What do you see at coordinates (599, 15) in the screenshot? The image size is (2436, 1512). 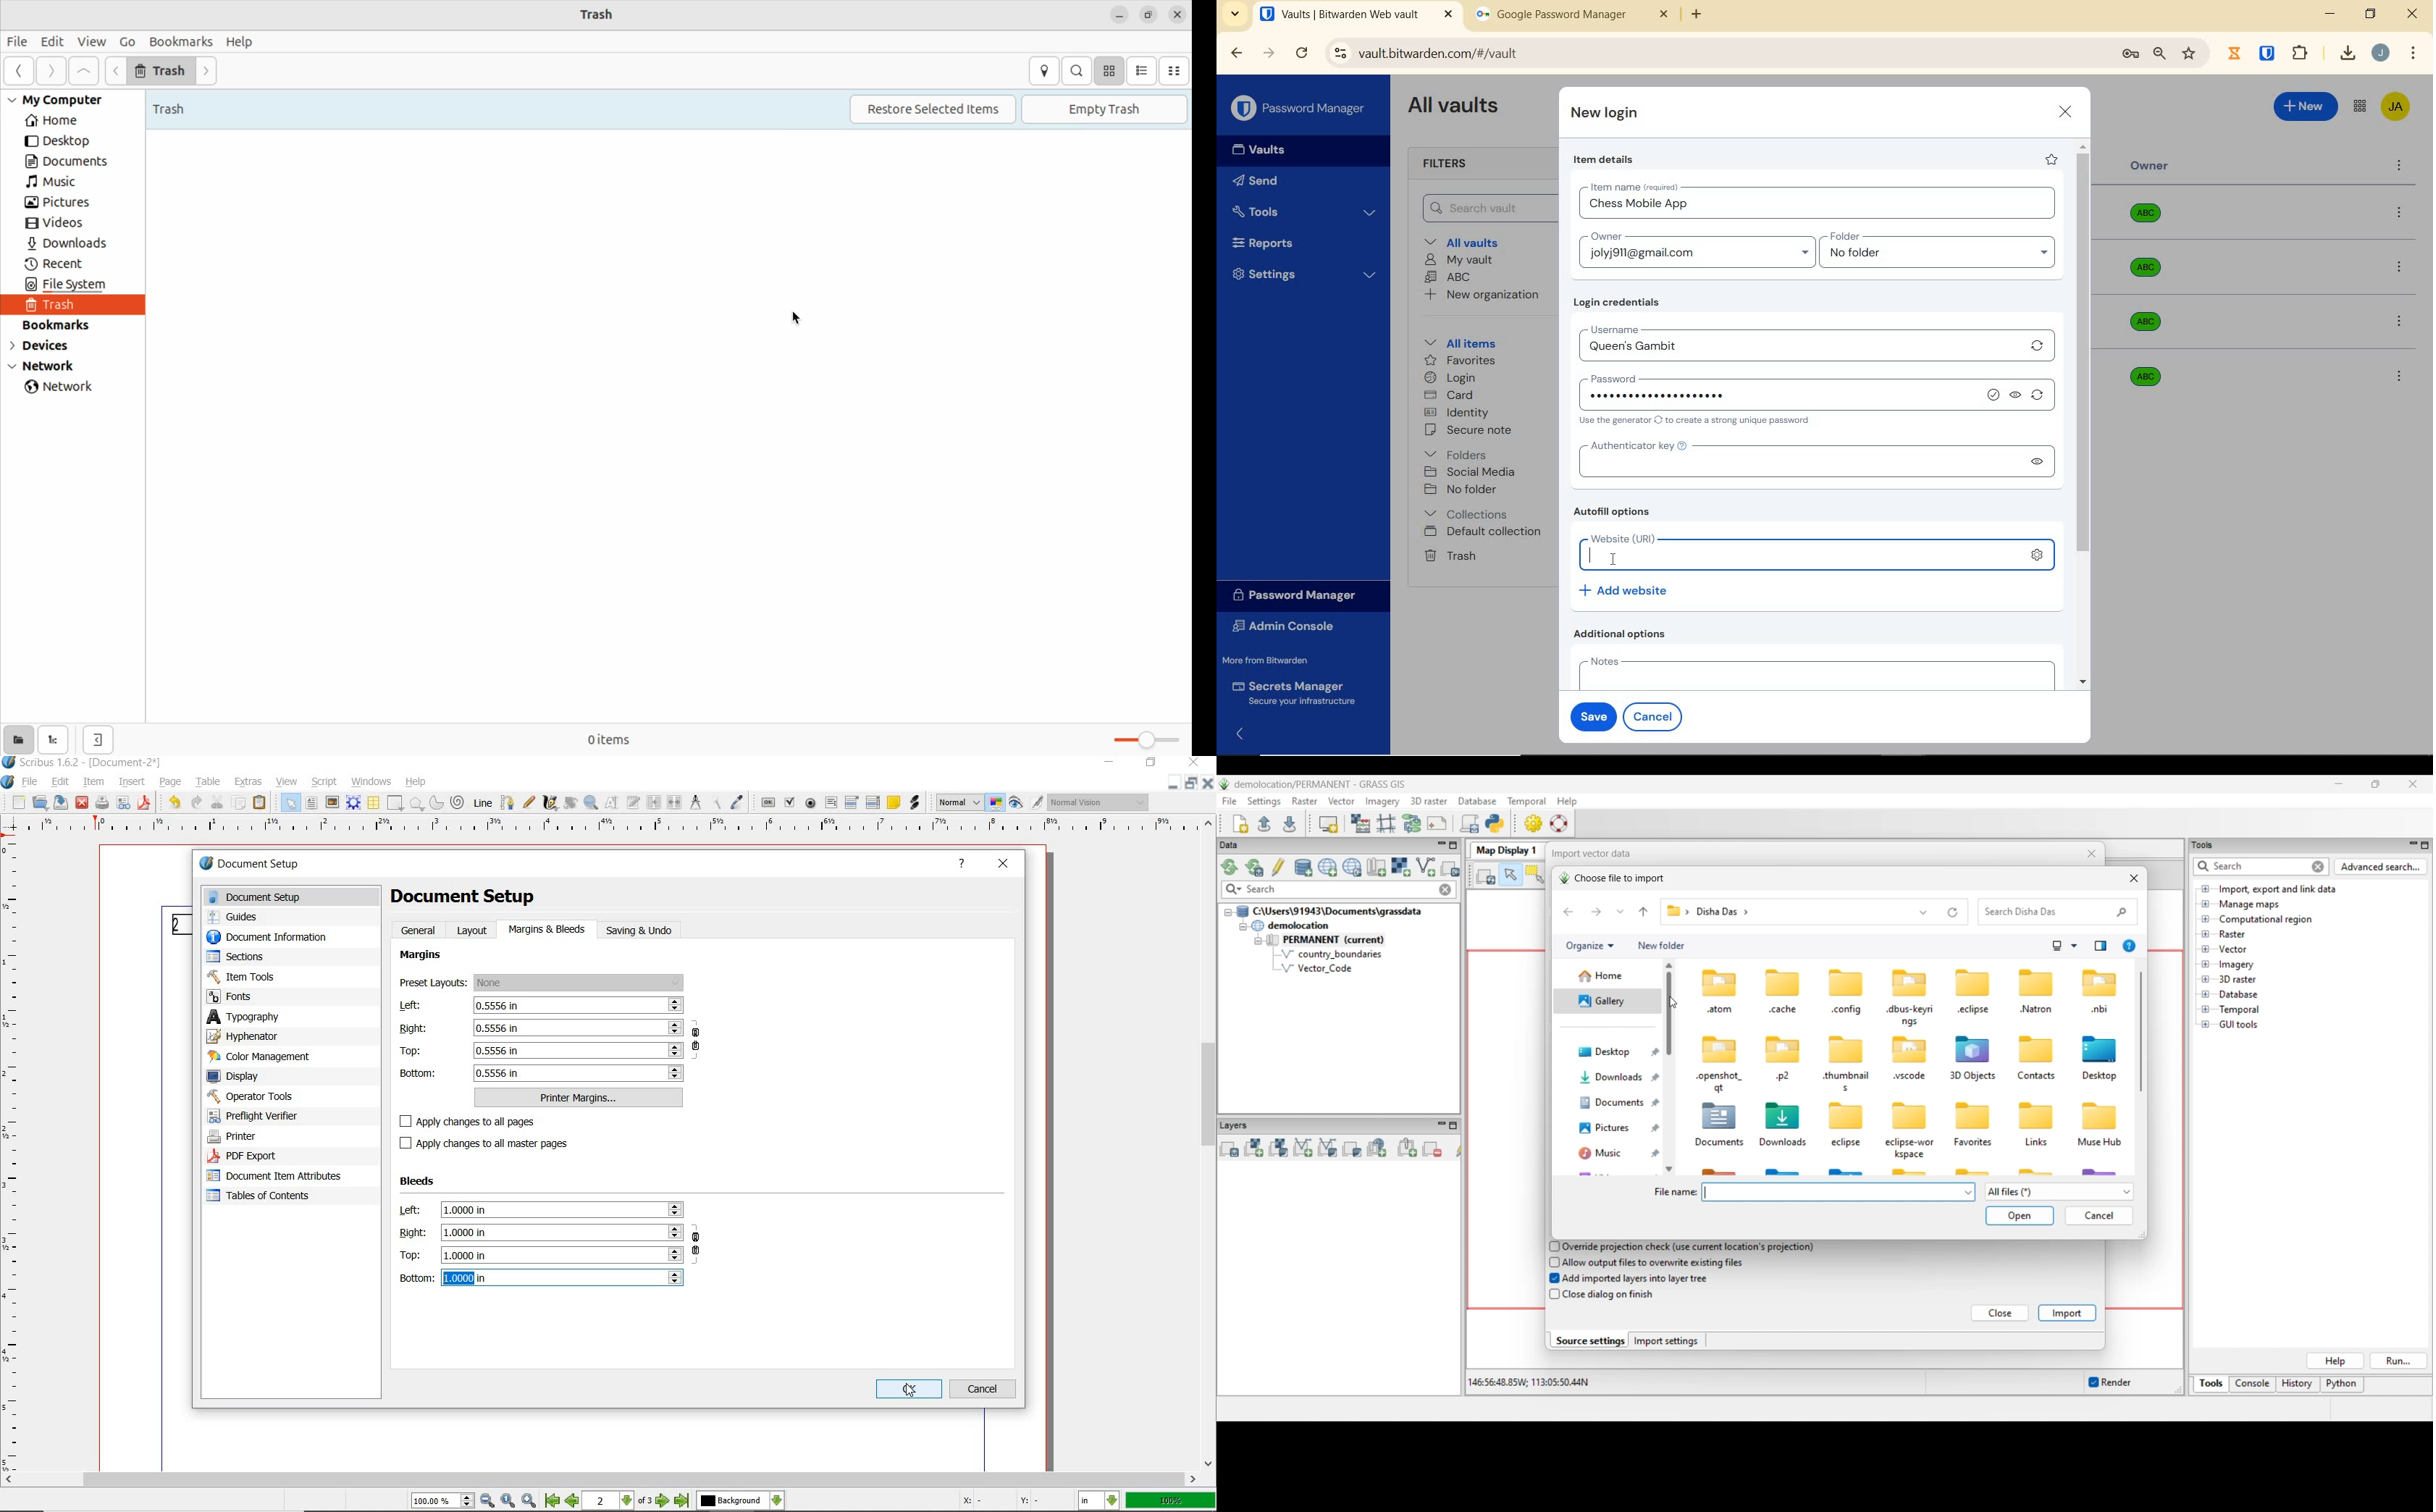 I see `trash` at bounding box center [599, 15].